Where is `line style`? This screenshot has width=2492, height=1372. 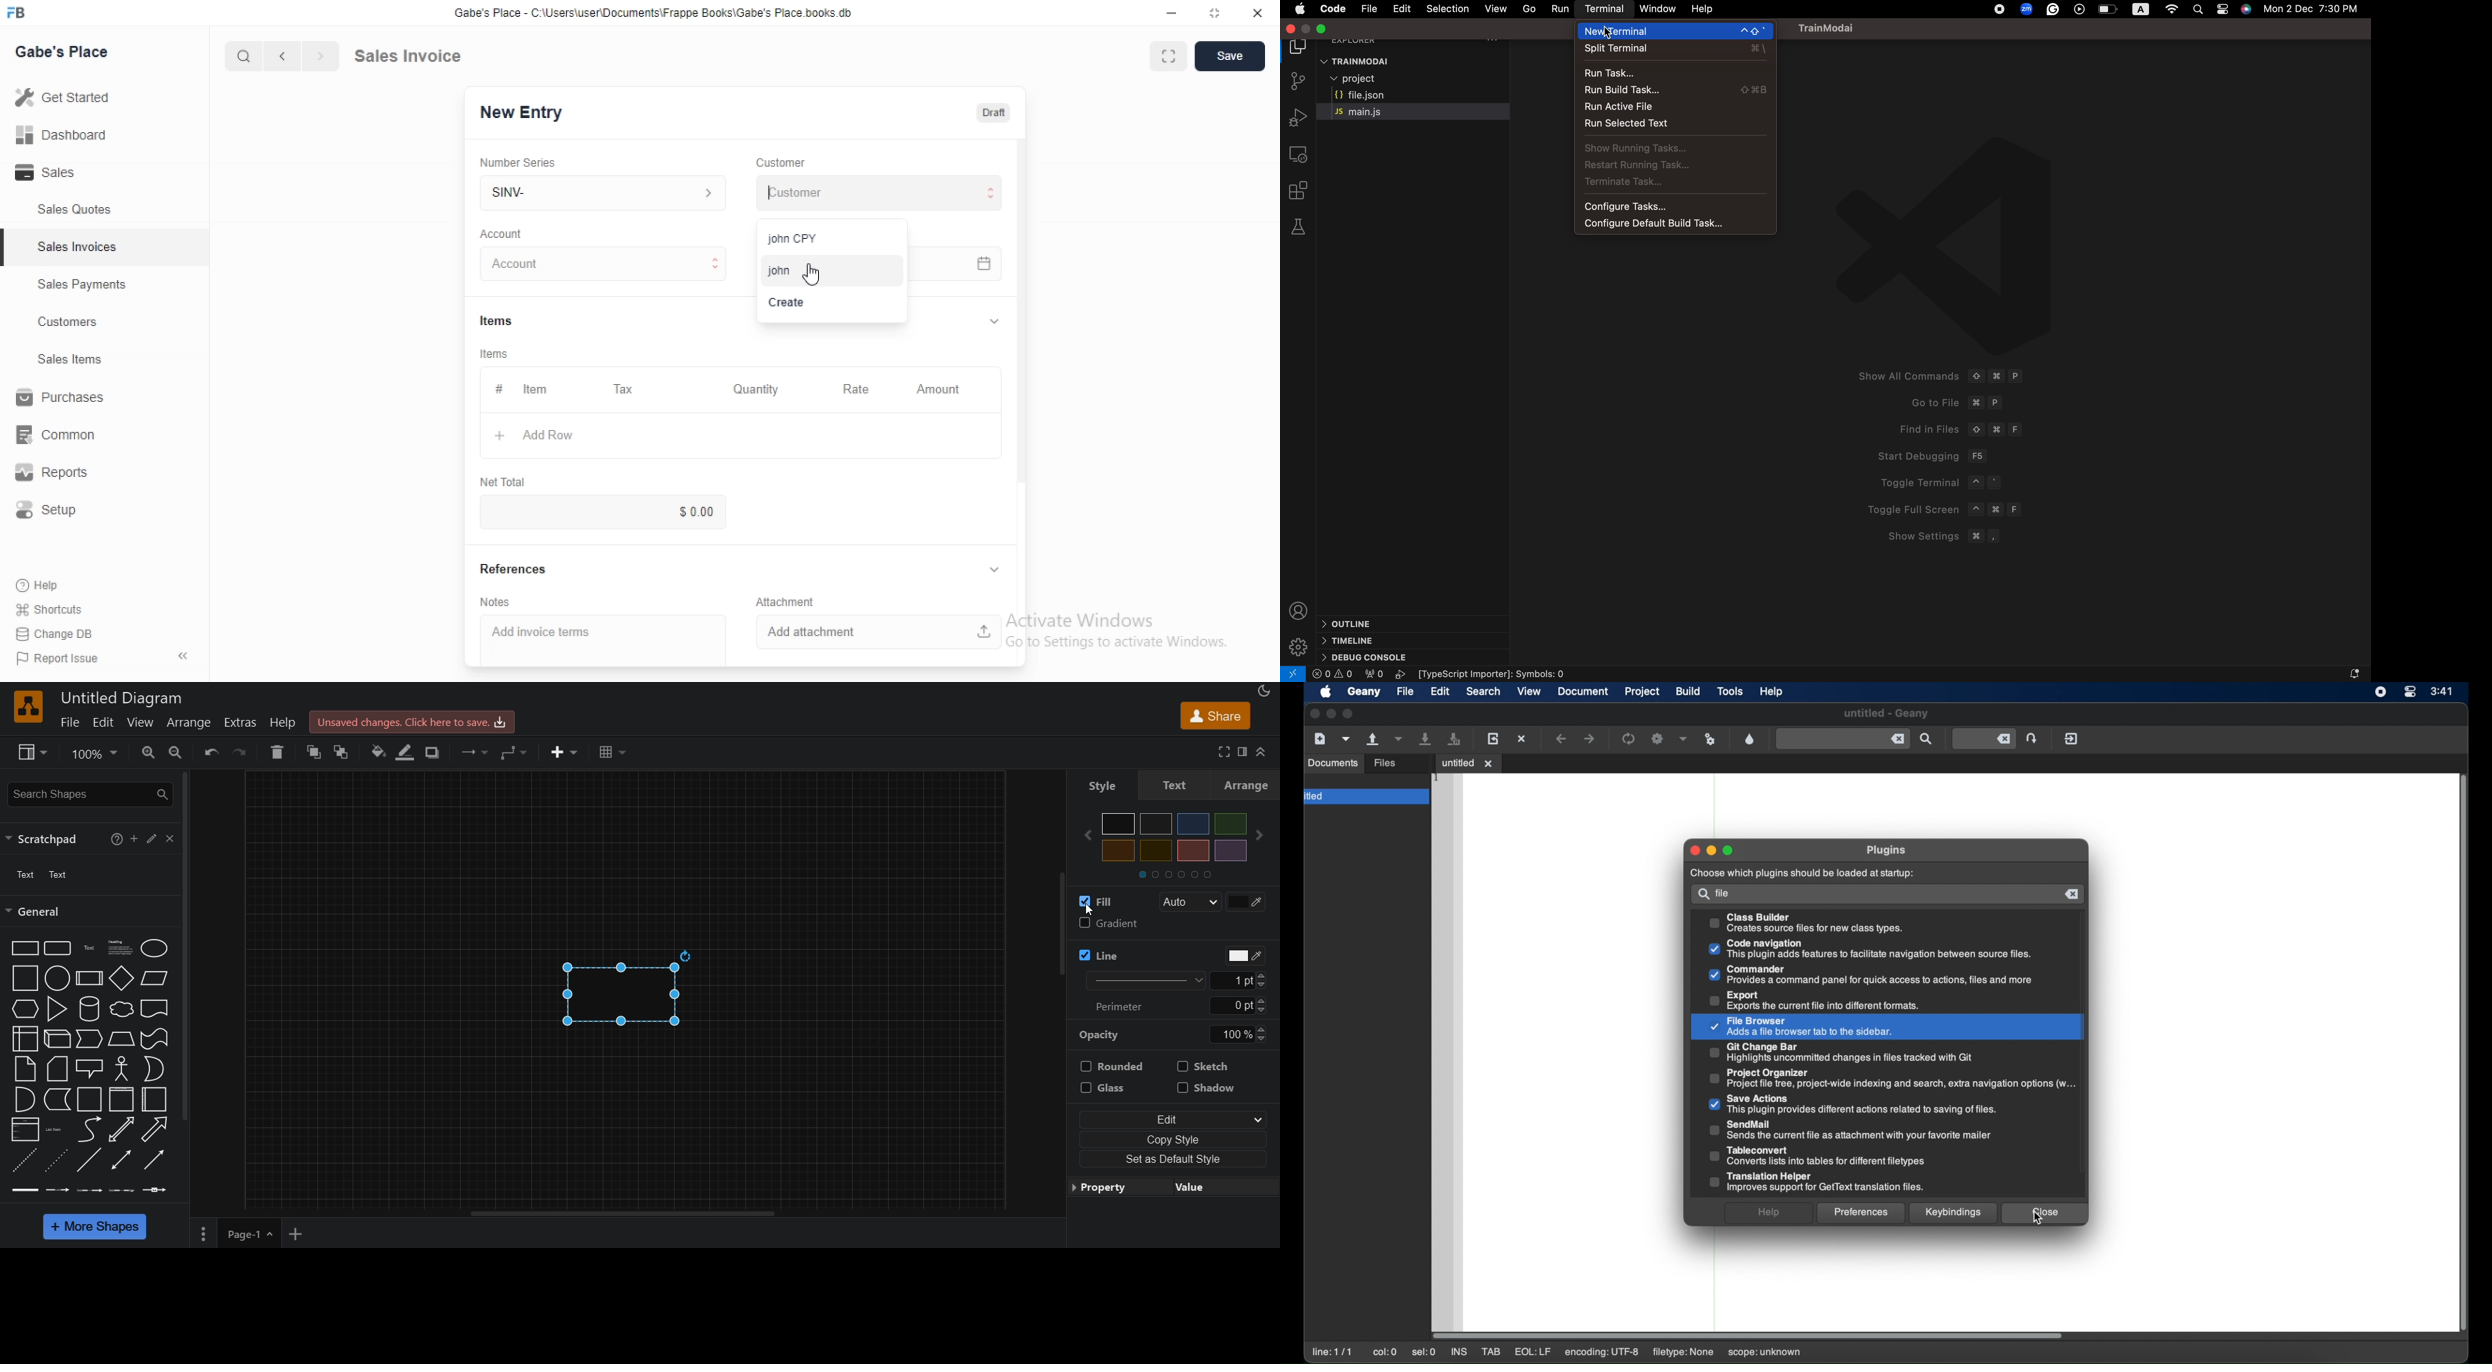
line style is located at coordinates (1147, 981).